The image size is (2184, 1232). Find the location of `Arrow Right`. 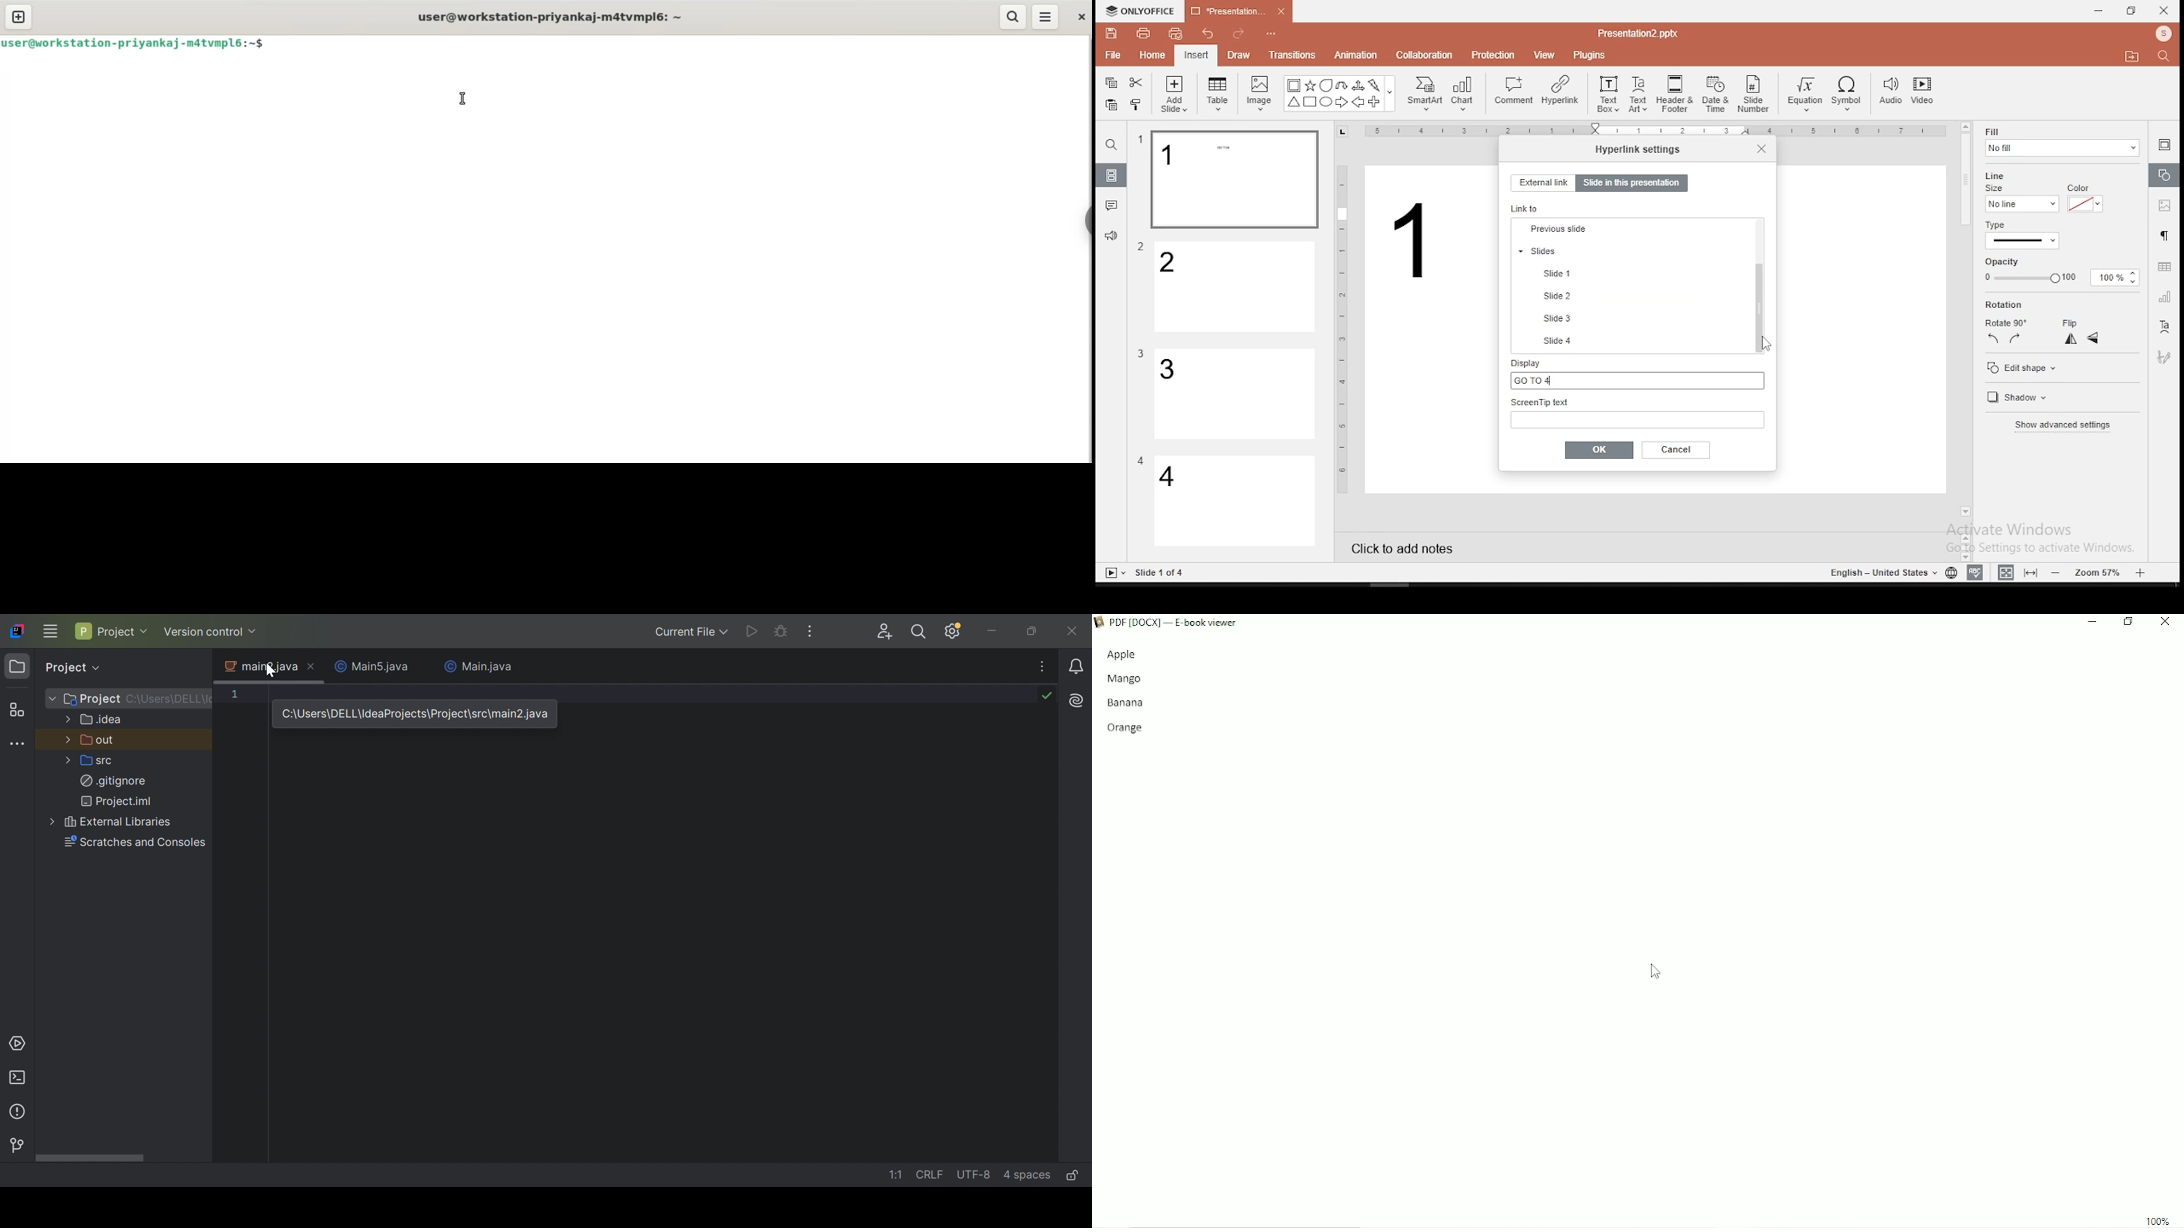

Arrow Right is located at coordinates (1343, 103).